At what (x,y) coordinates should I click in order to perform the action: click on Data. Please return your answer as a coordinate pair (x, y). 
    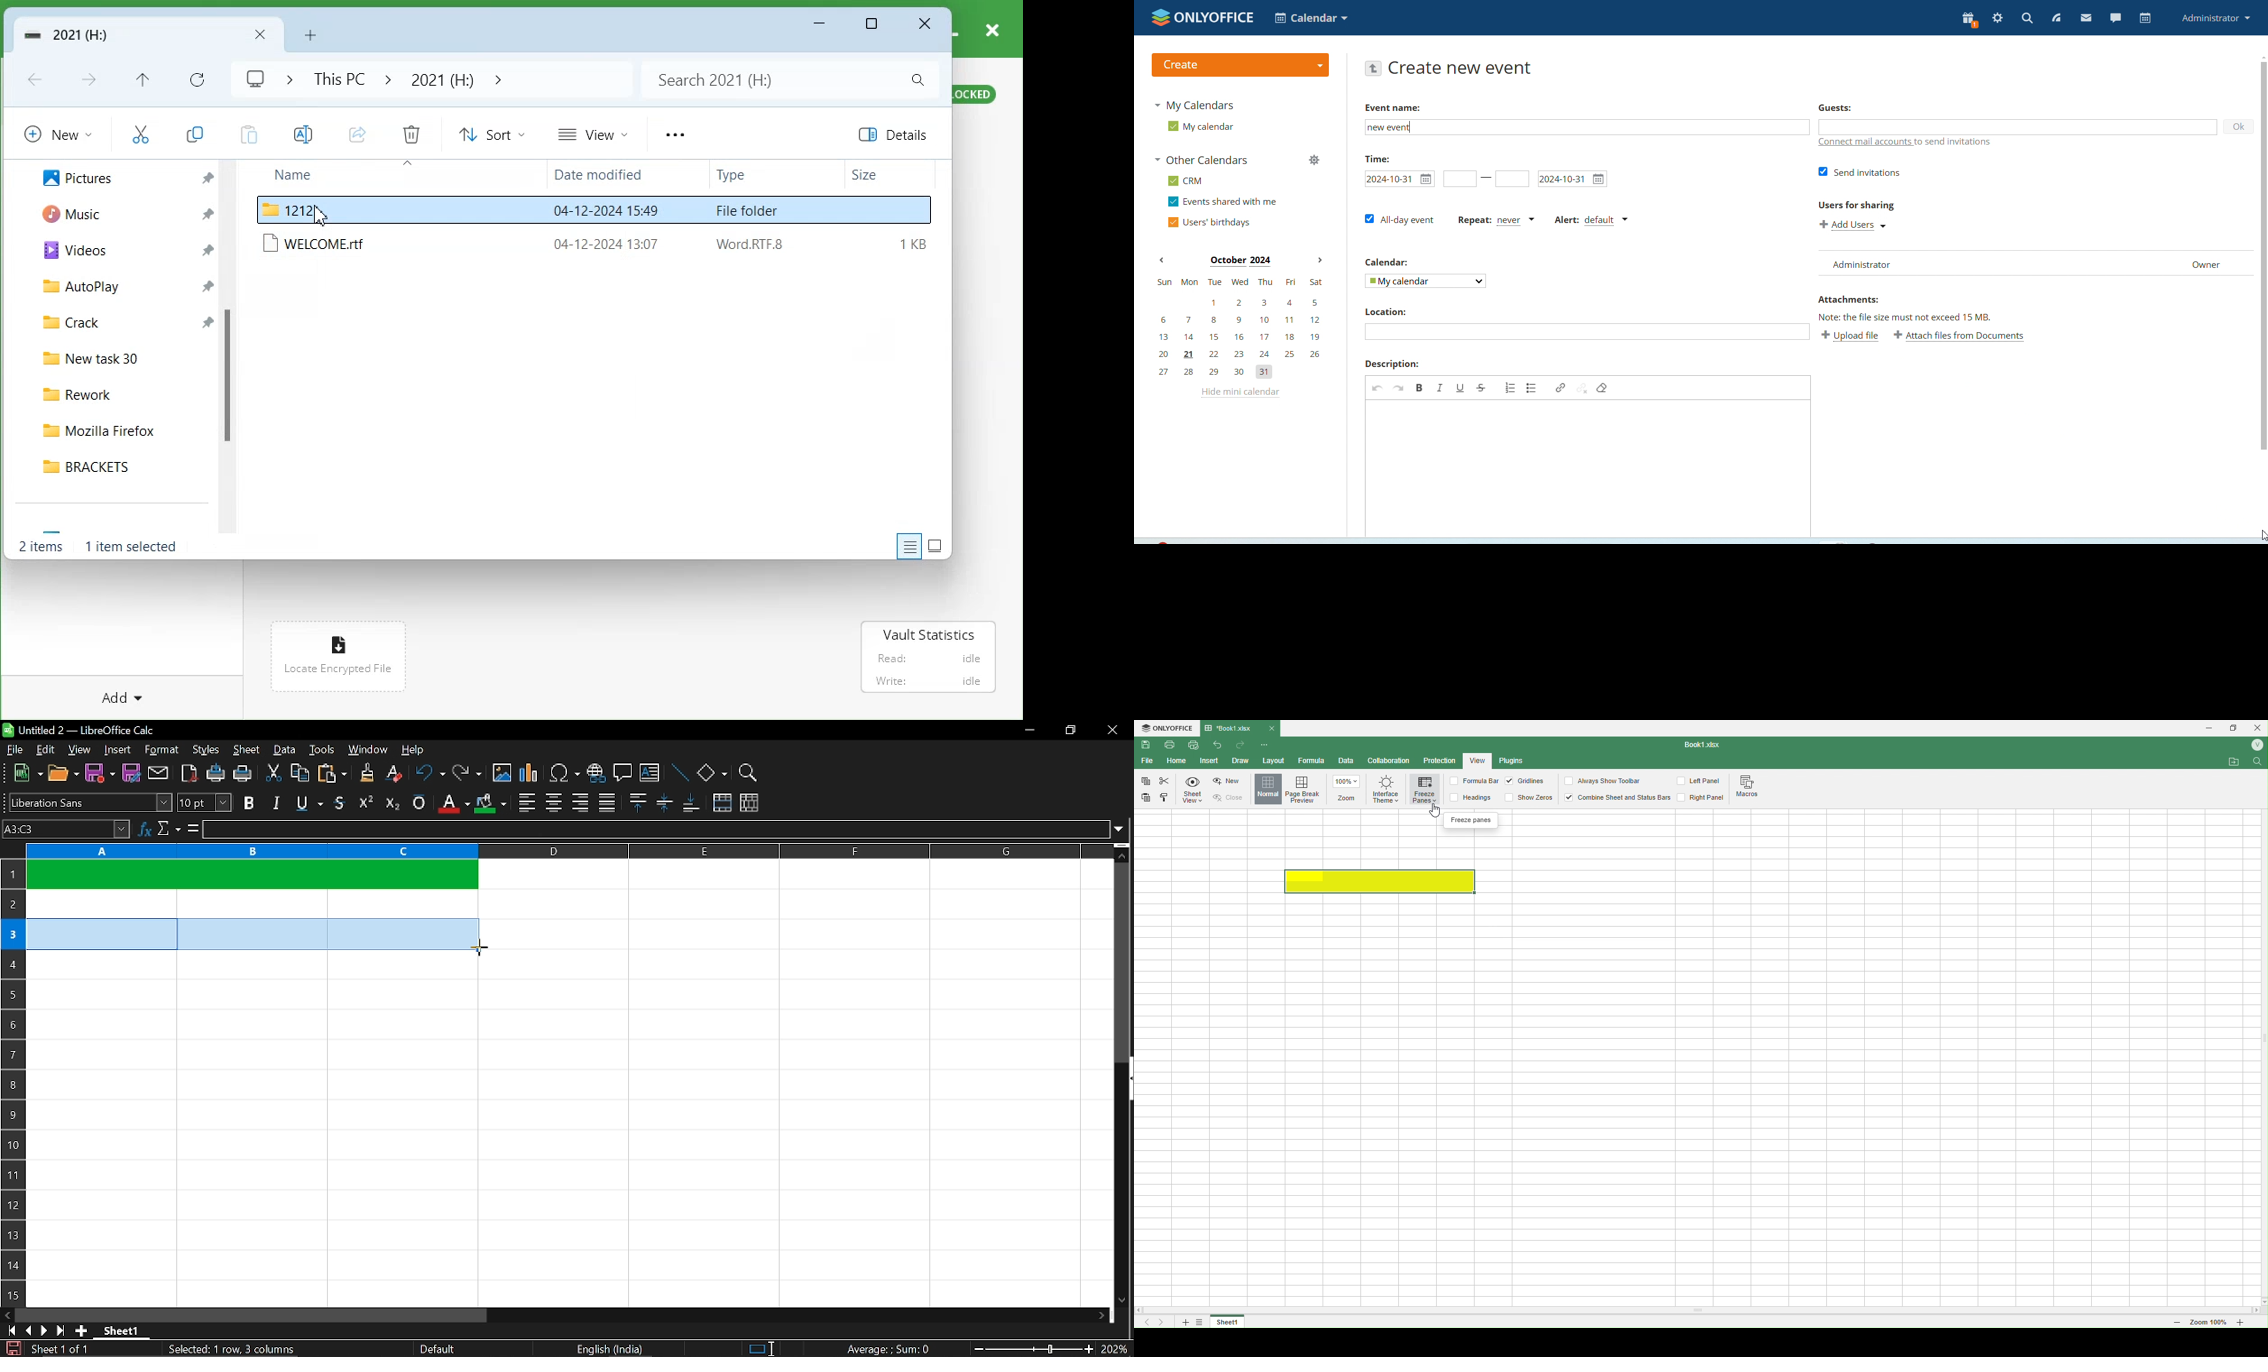
    Looking at the image, I should click on (1346, 762).